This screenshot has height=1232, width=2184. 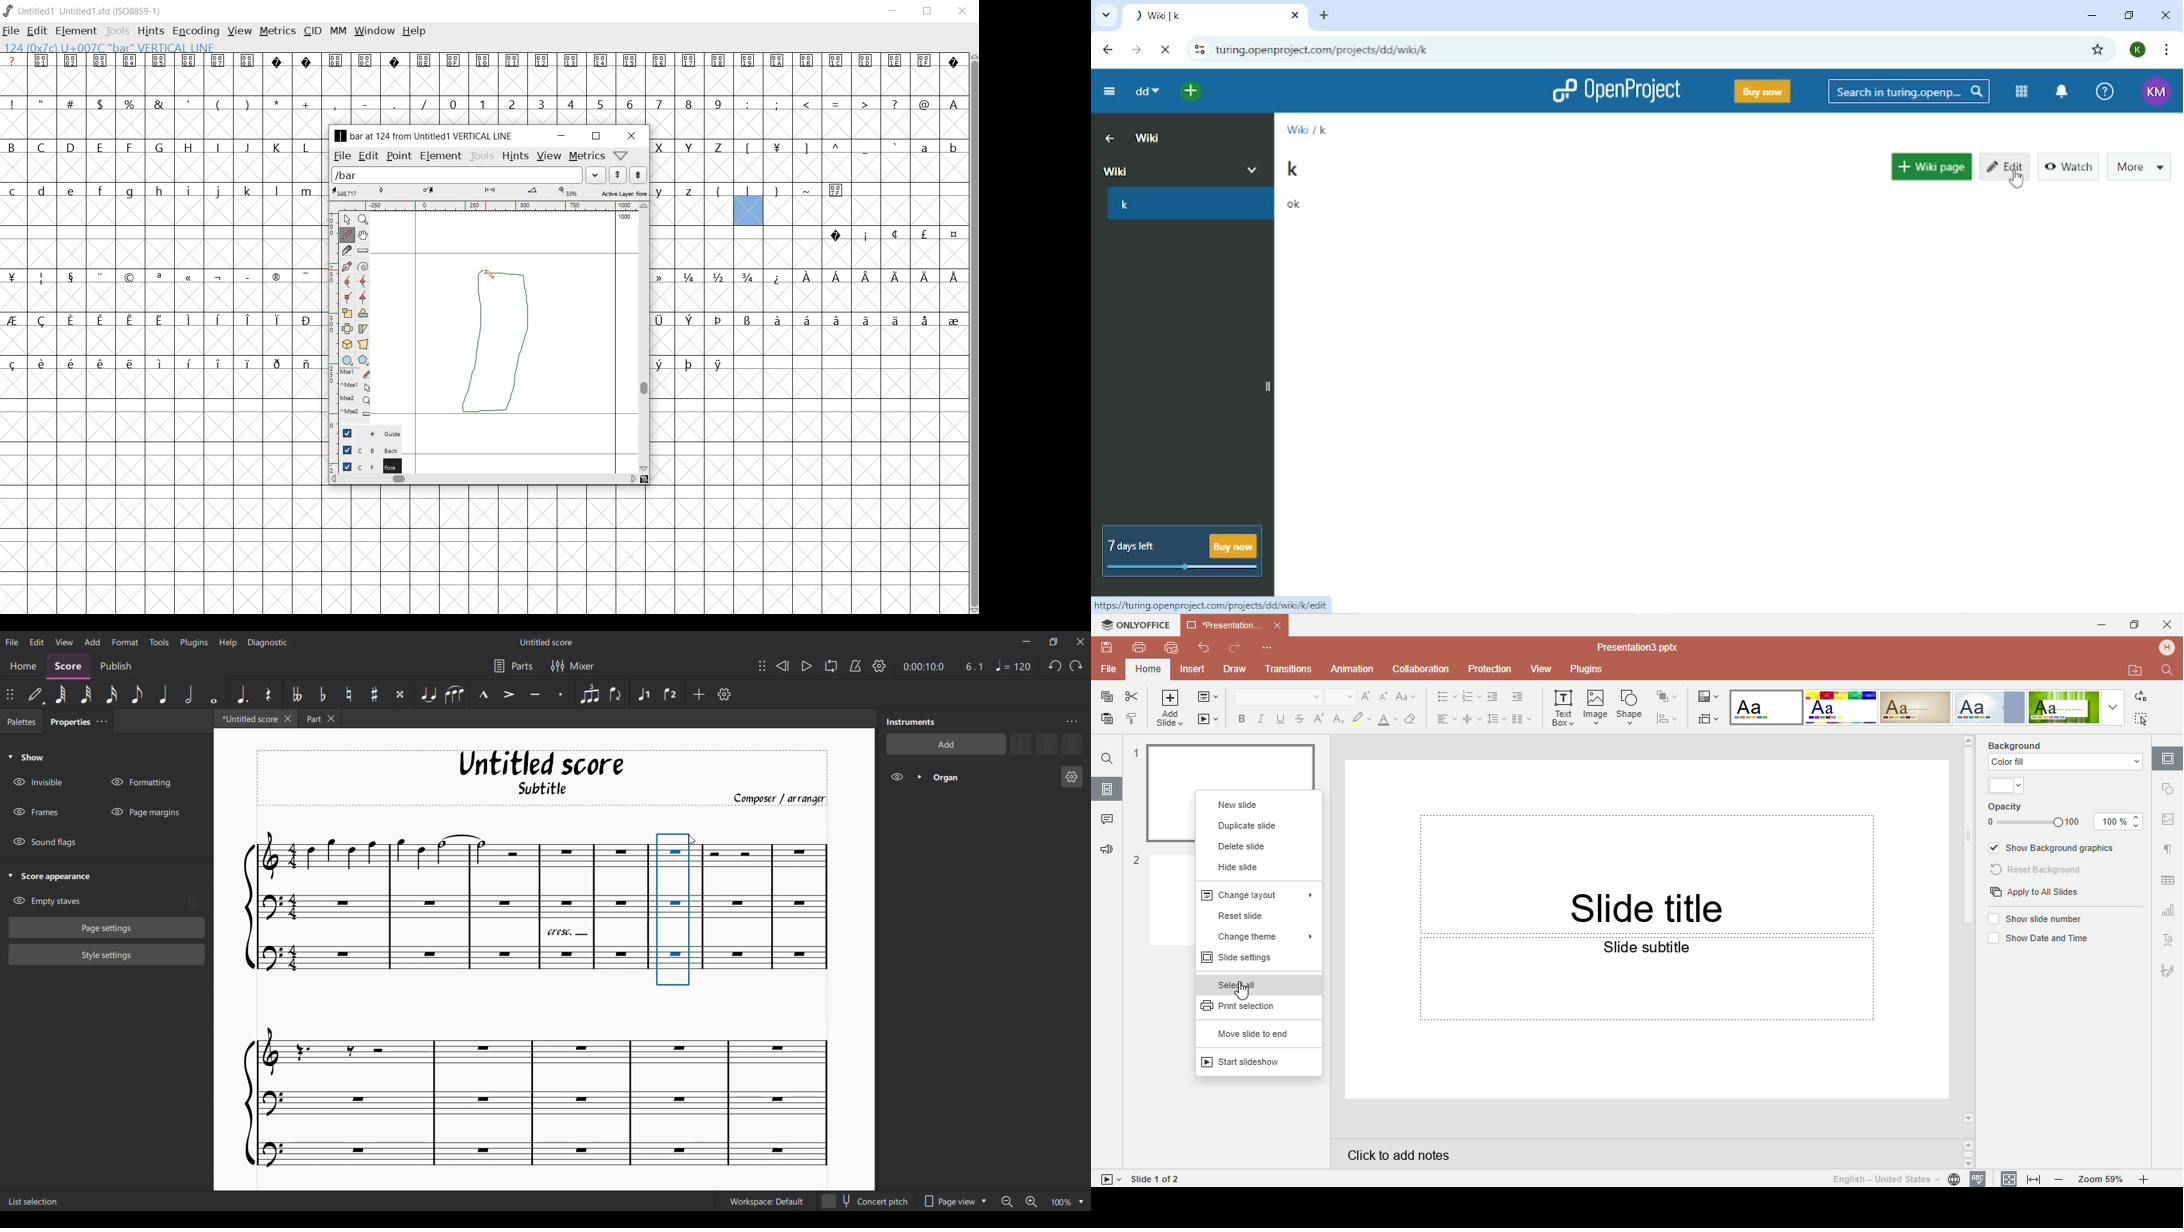 What do you see at coordinates (2140, 697) in the screenshot?
I see `Replace` at bounding box center [2140, 697].